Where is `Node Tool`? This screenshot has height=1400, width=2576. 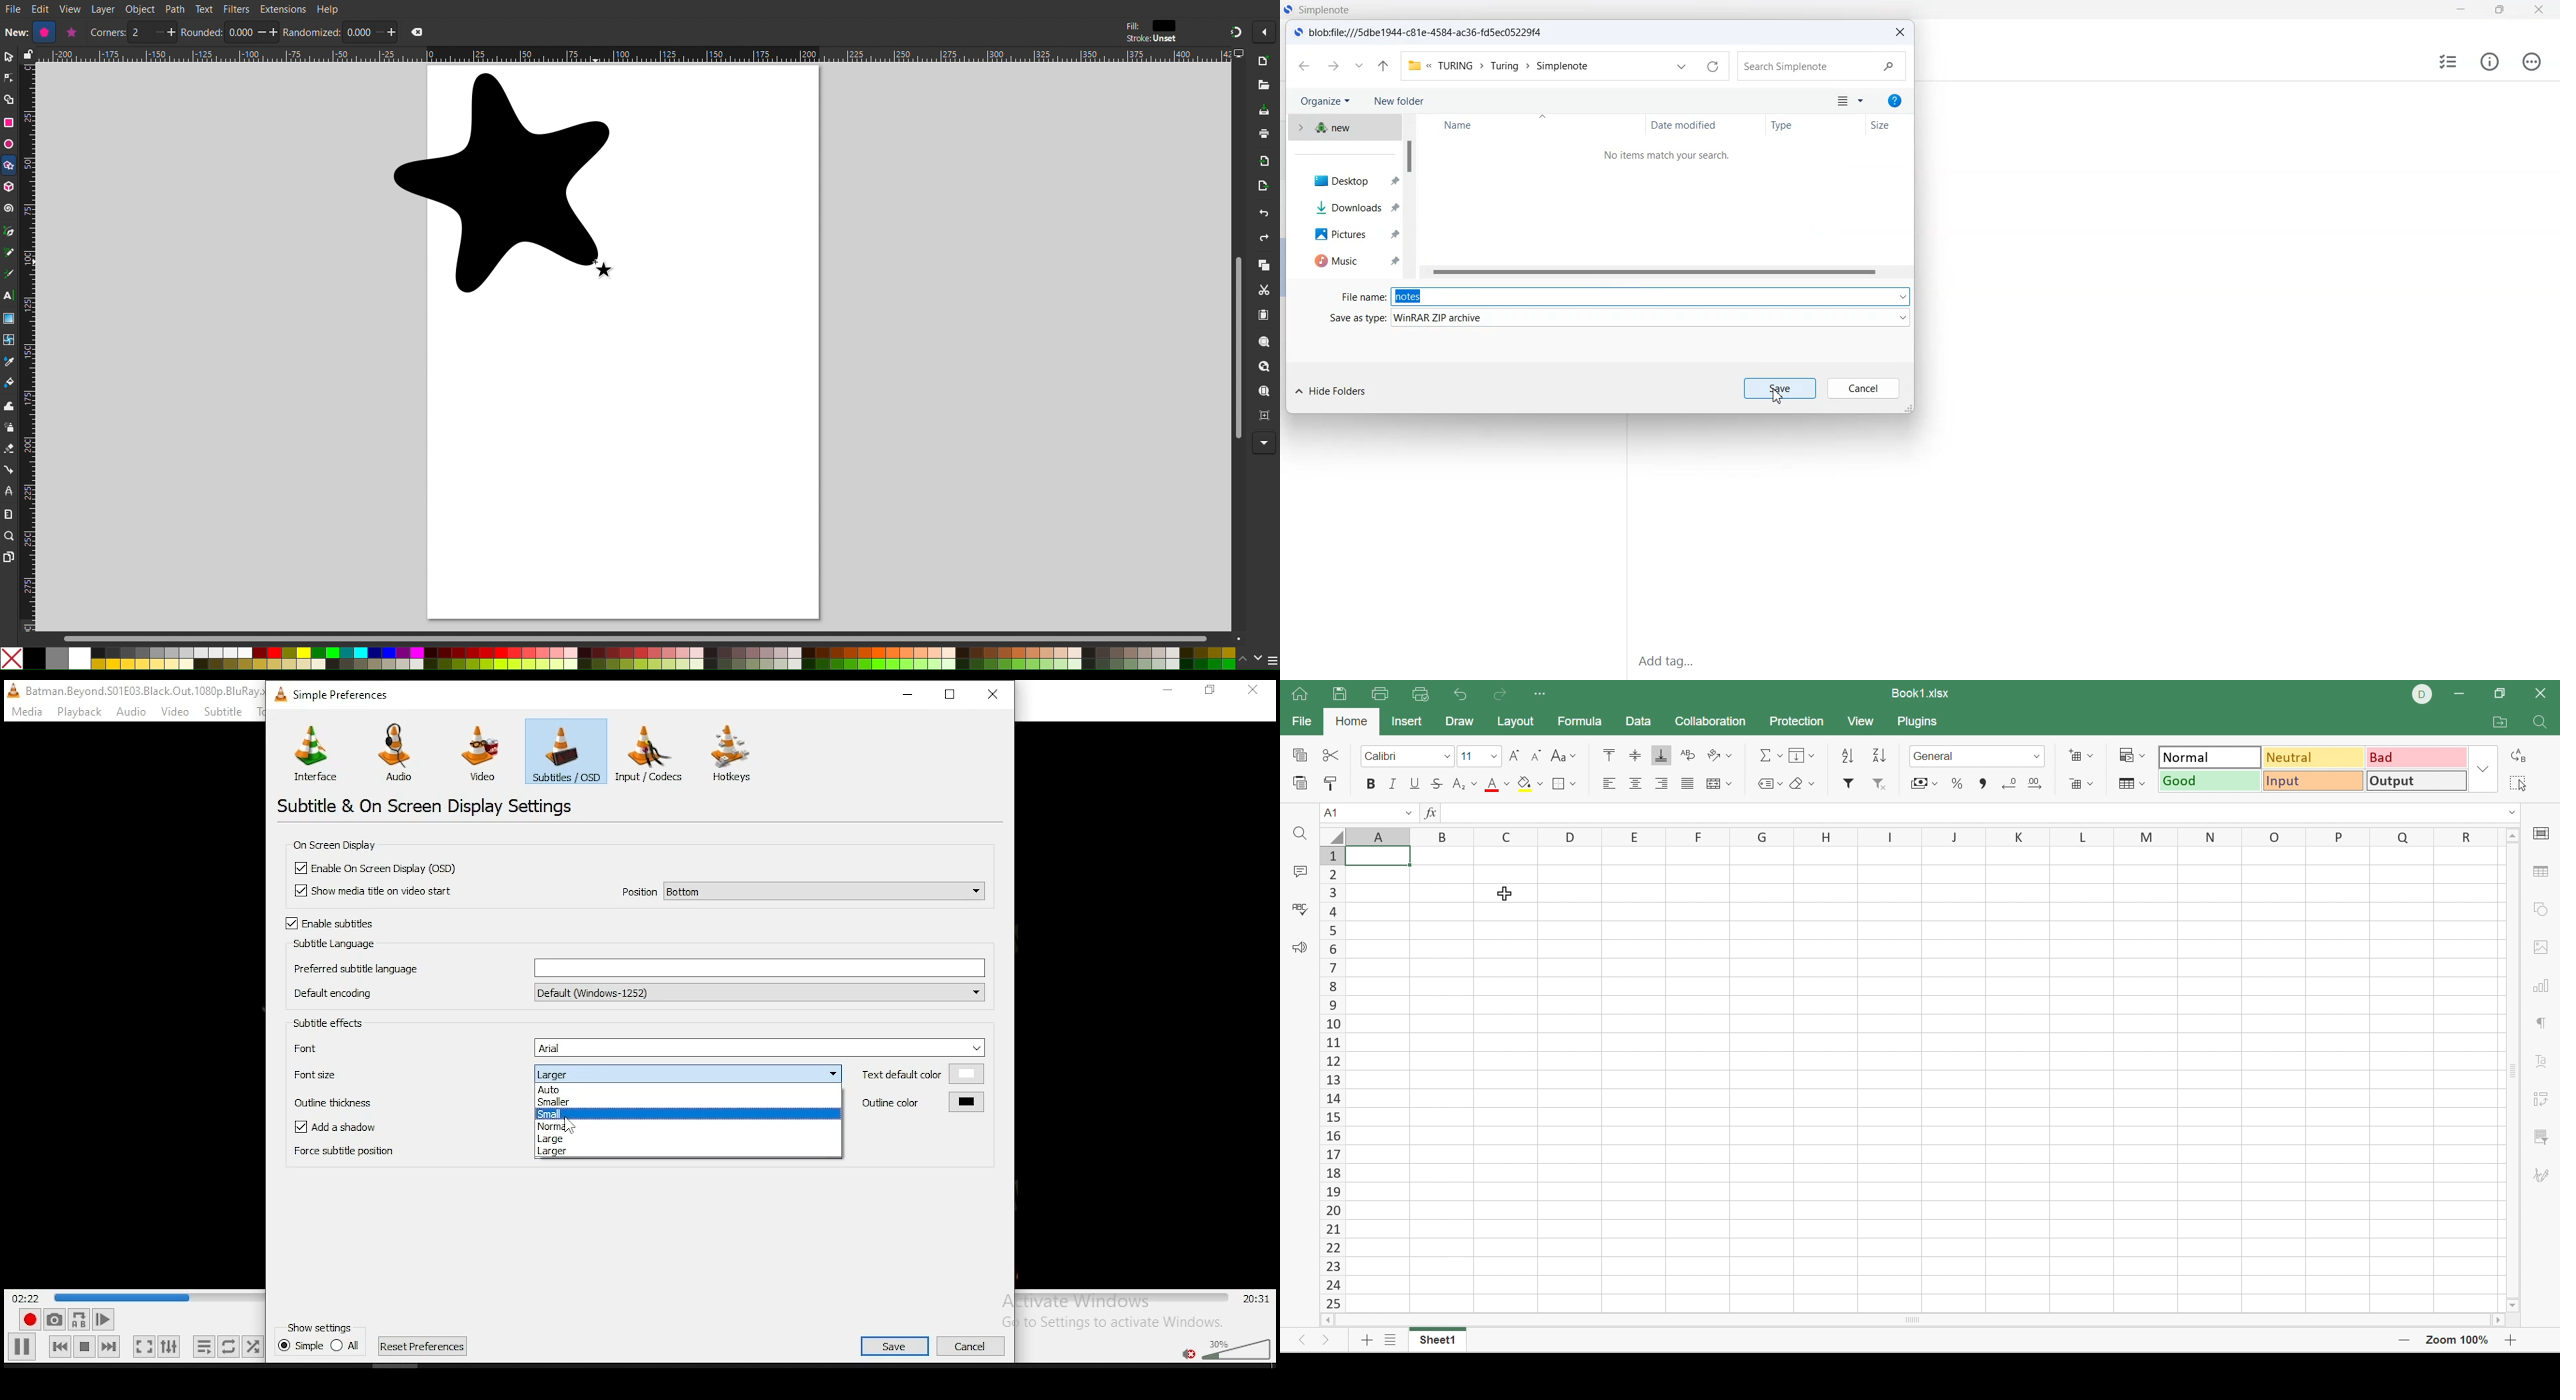
Node Tool is located at coordinates (9, 79).